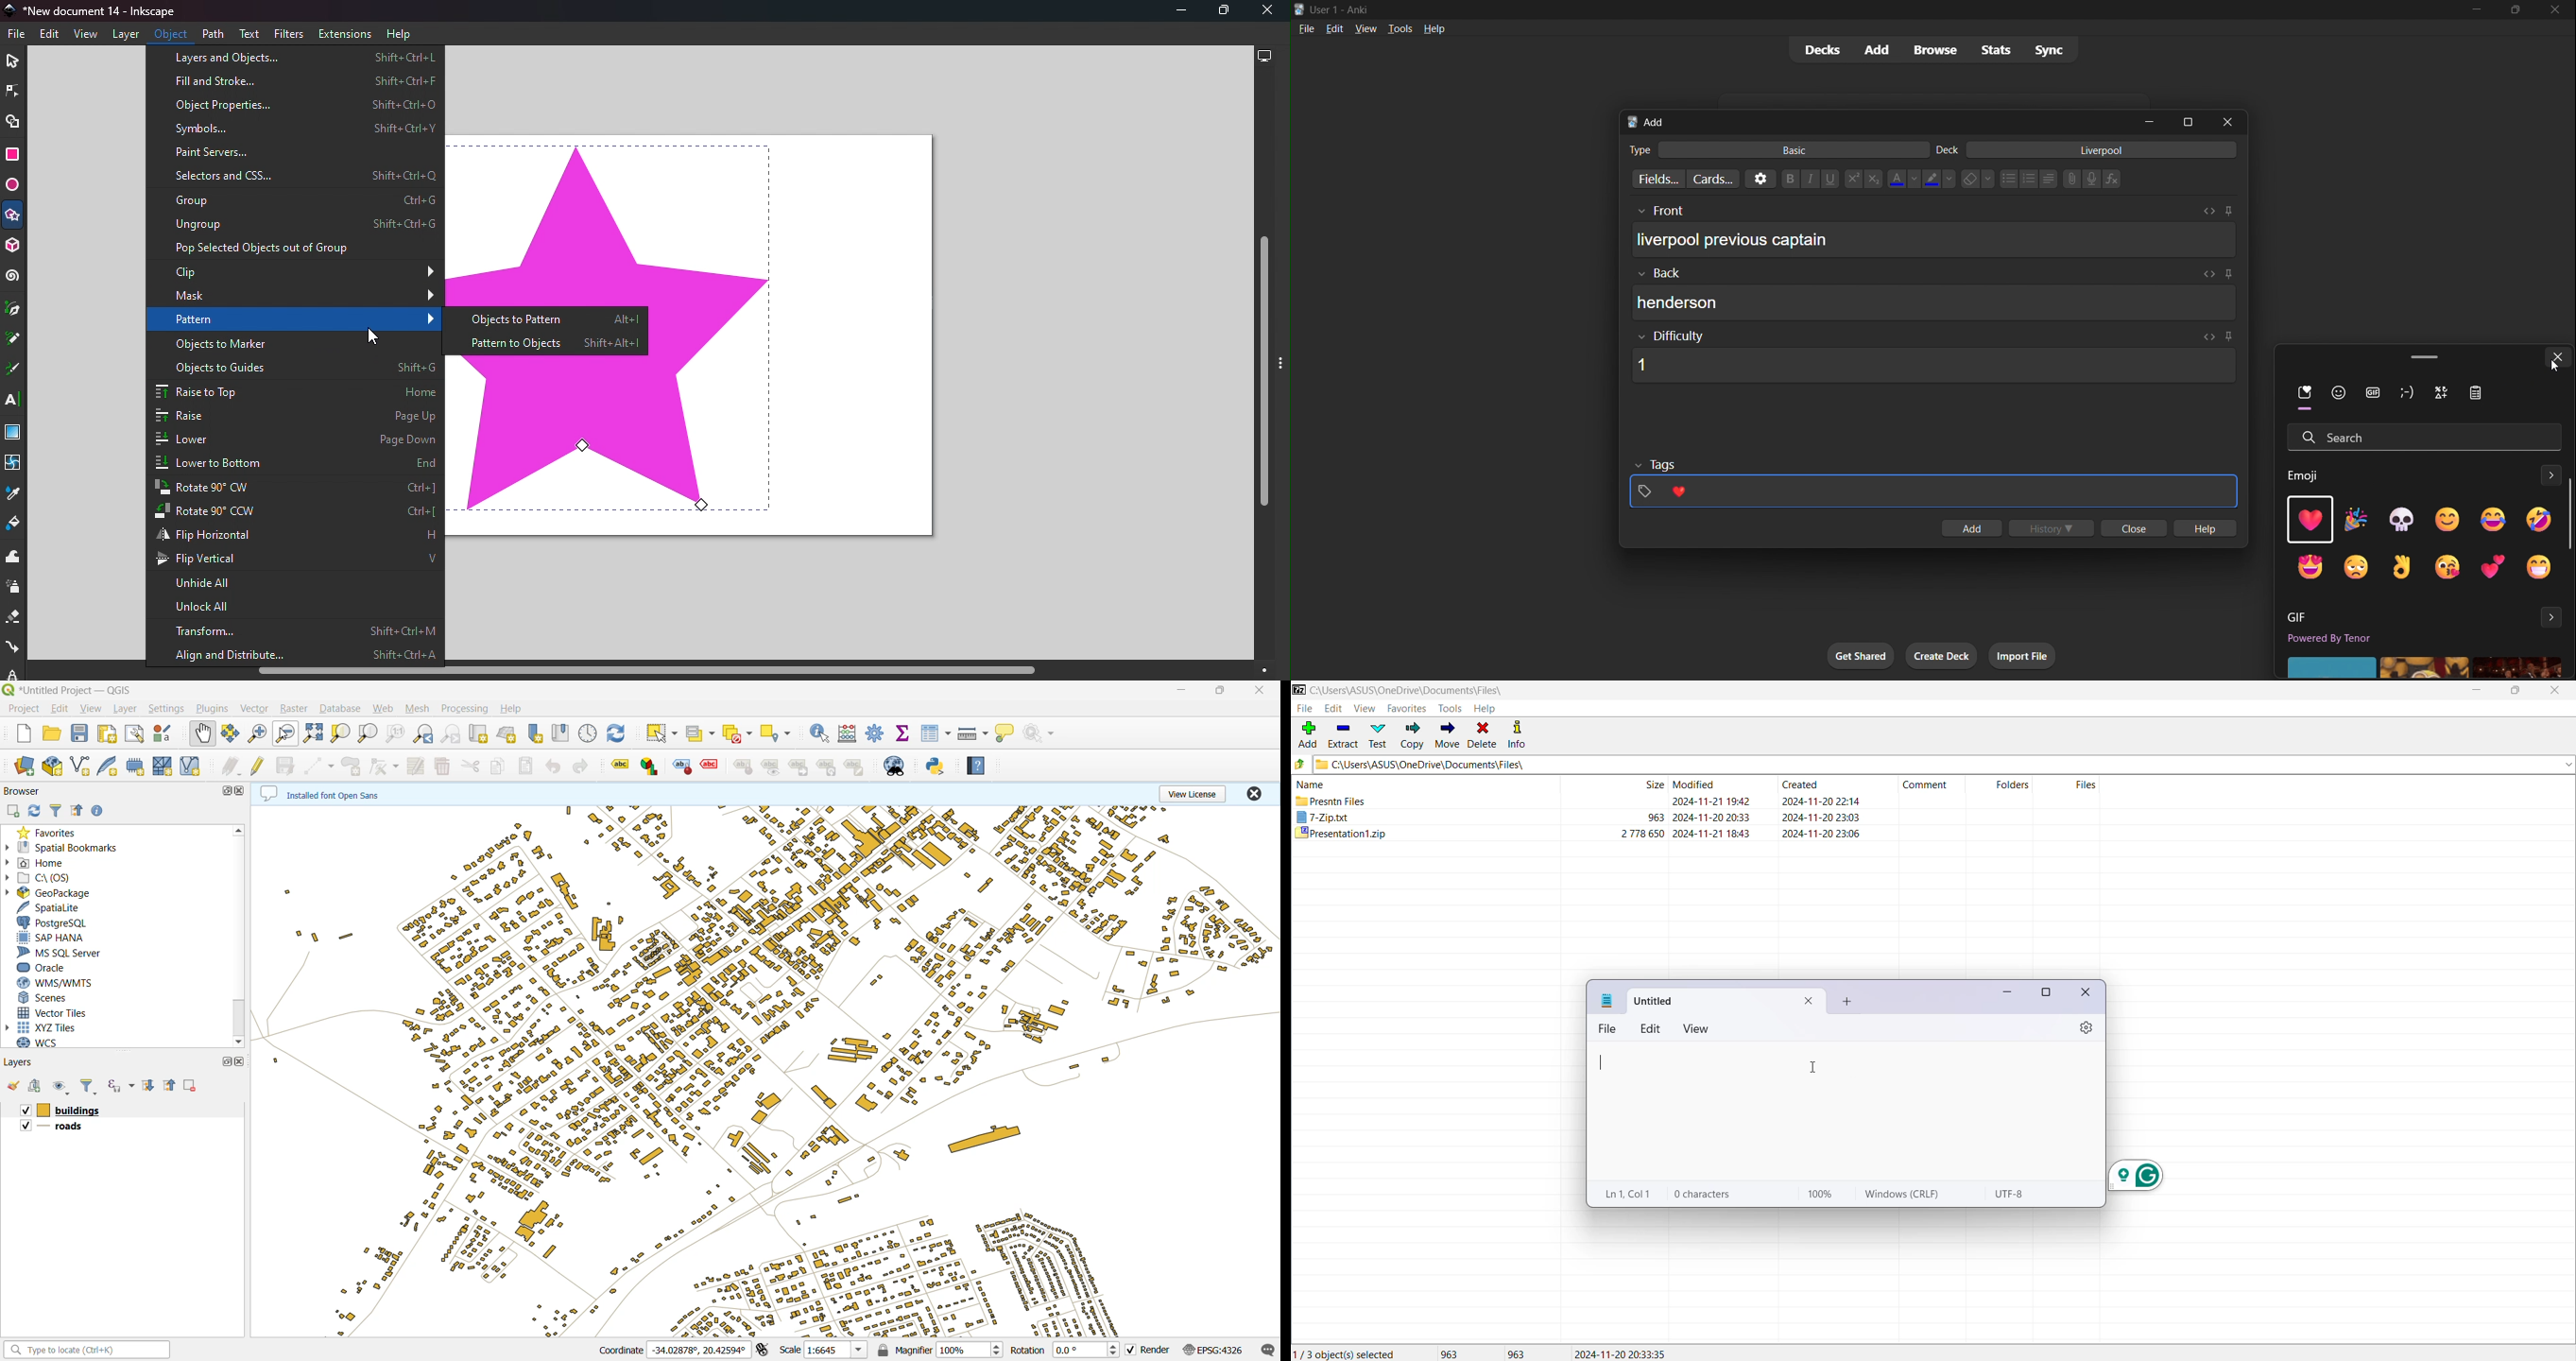  I want to click on options, so click(1758, 178).